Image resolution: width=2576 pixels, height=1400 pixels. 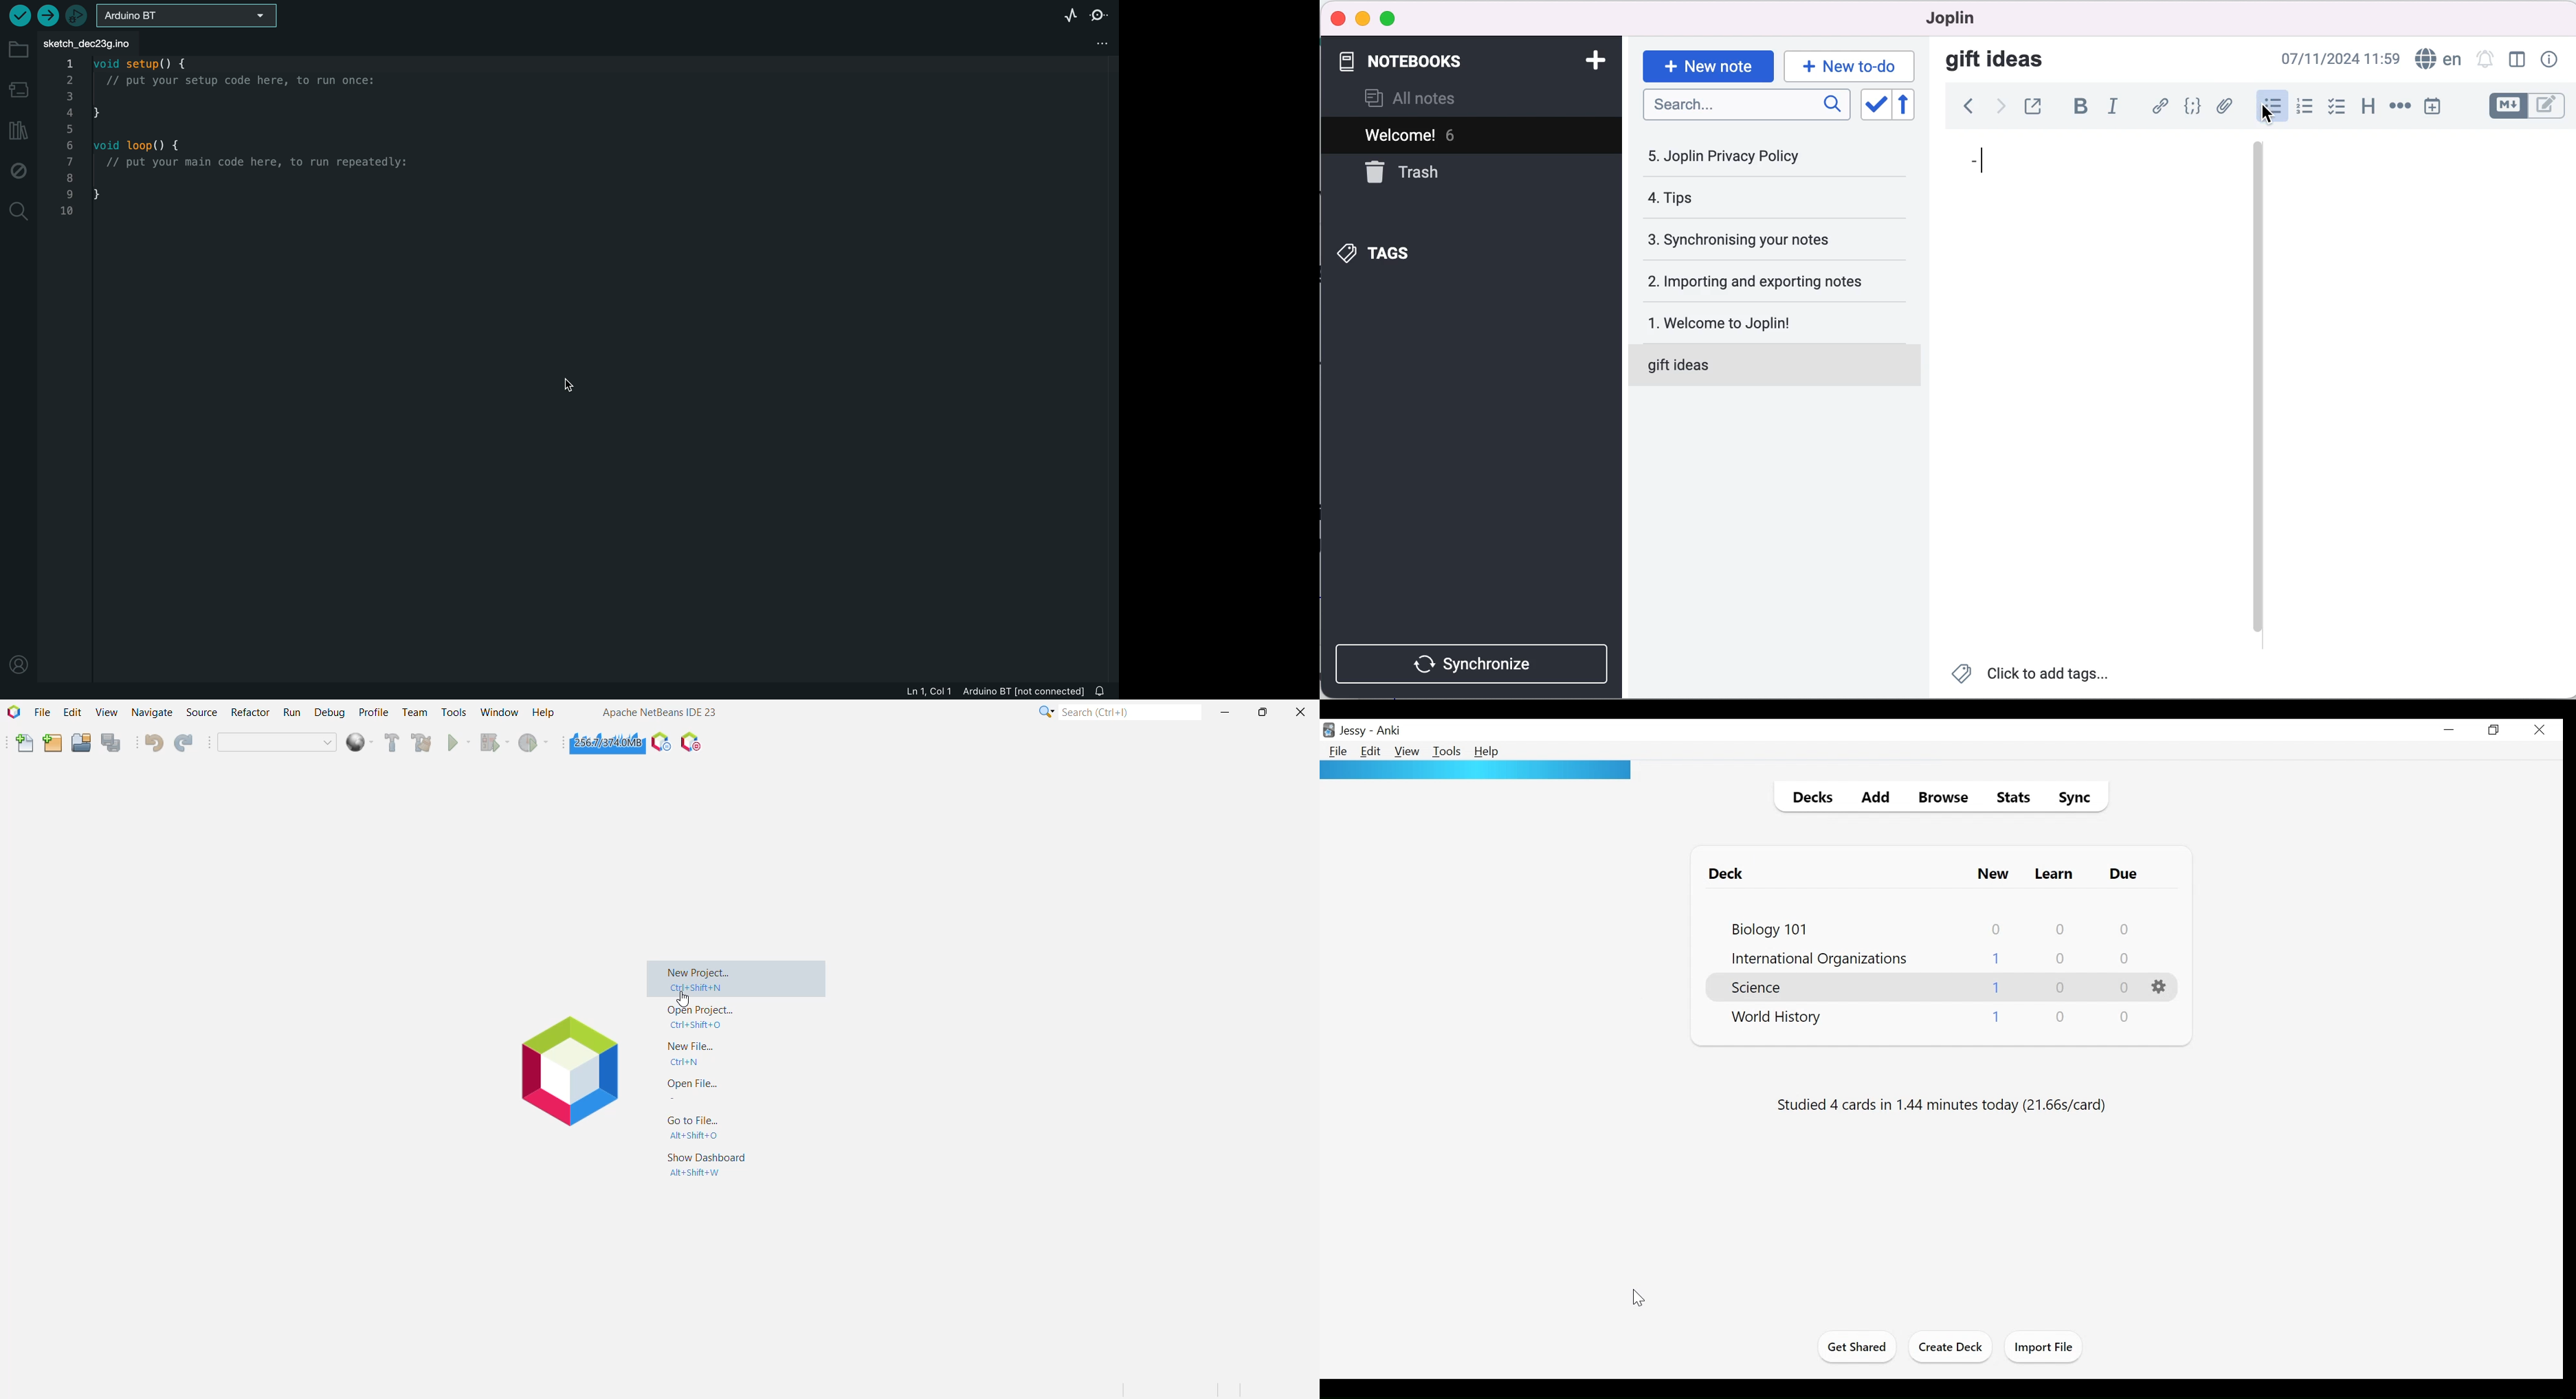 What do you see at coordinates (1640, 1298) in the screenshot?
I see `cursor` at bounding box center [1640, 1298].